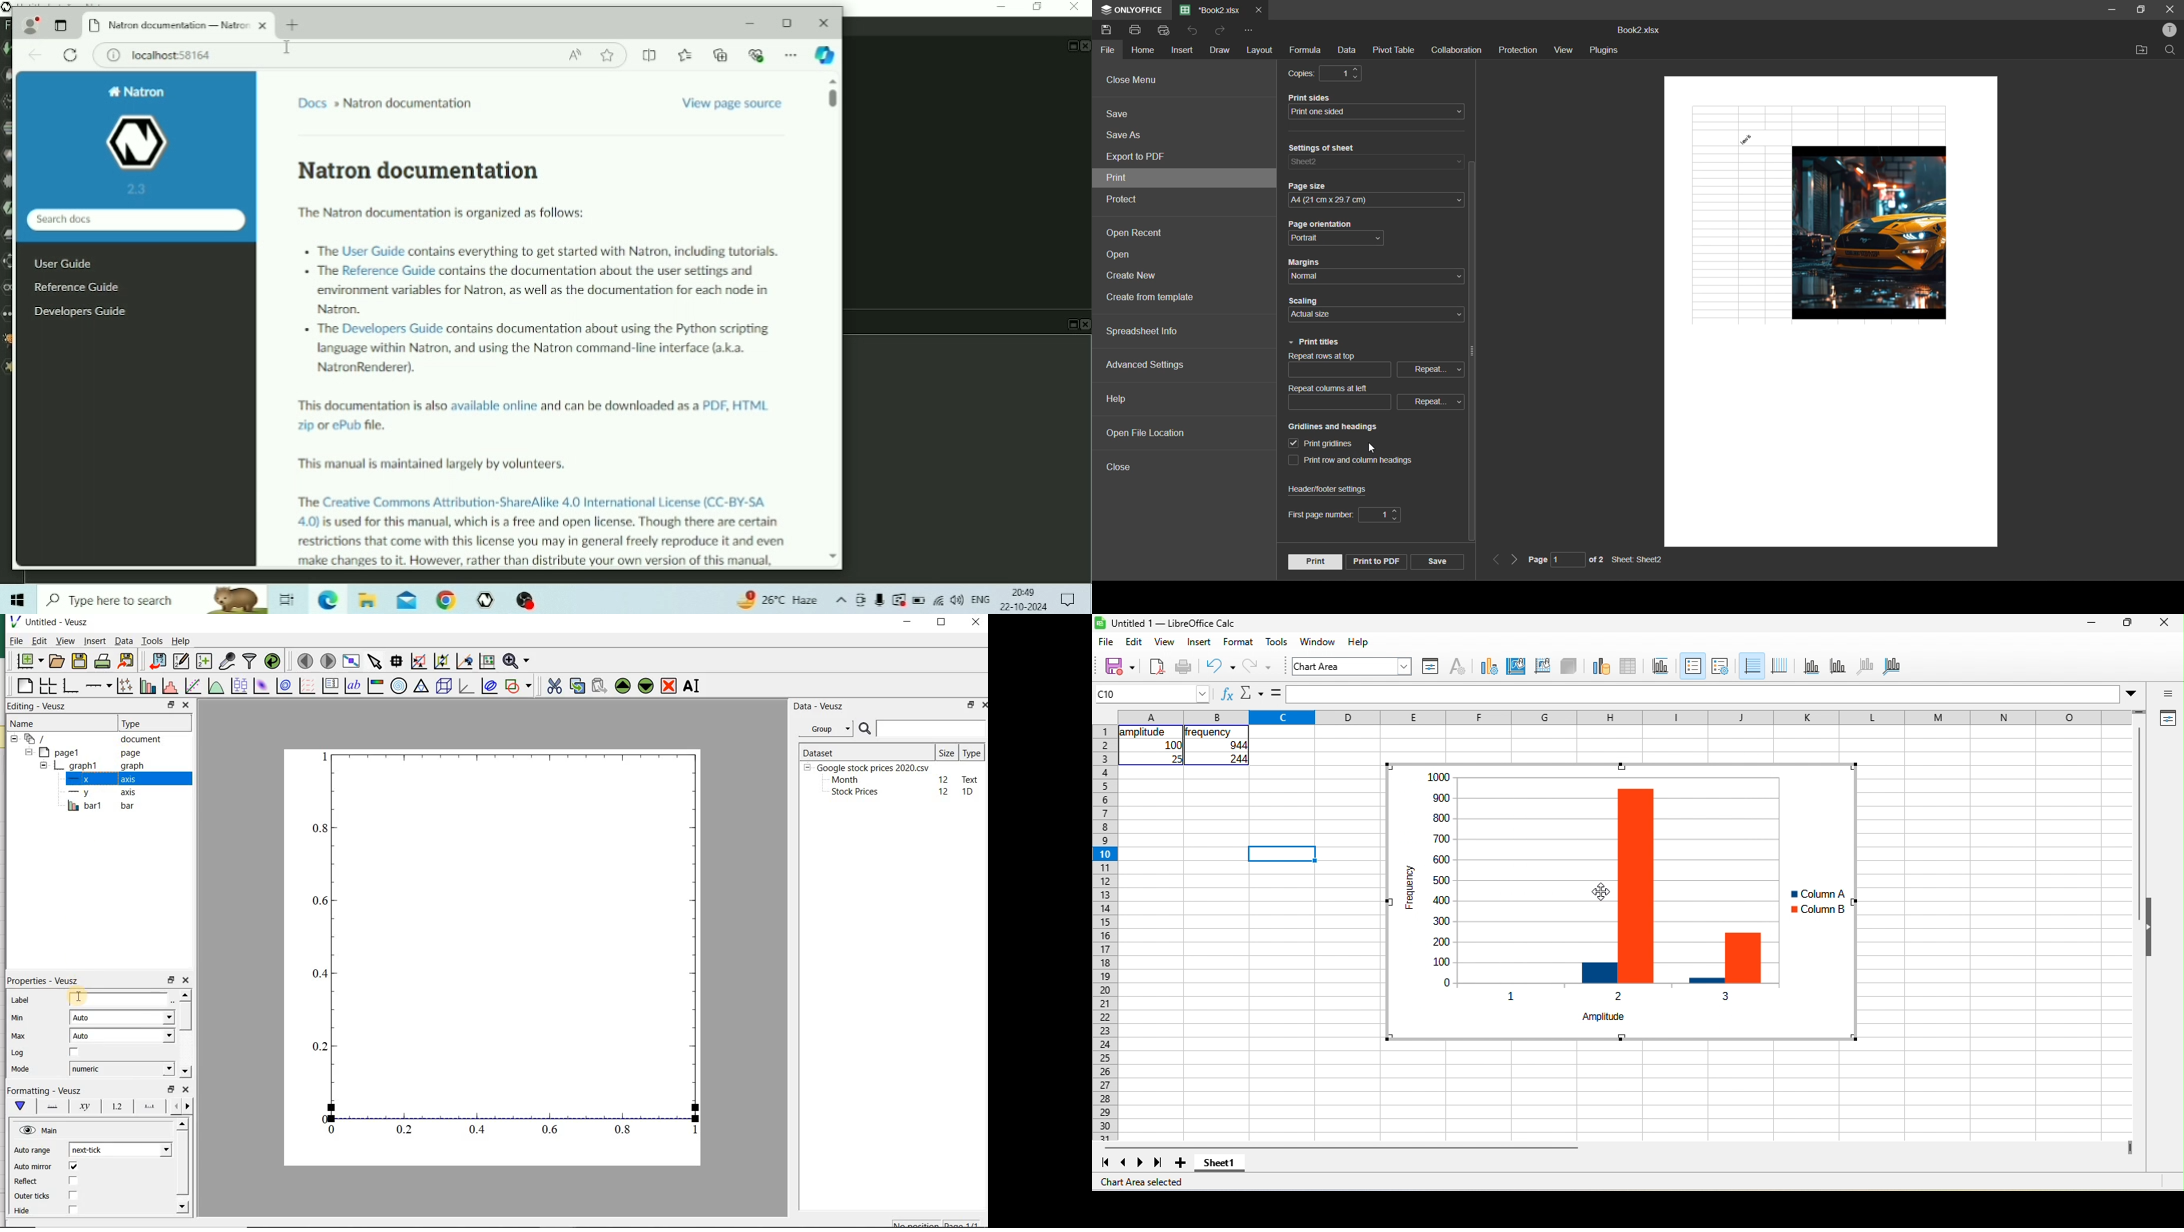 The image size is (2184, 1232). I want to click on DATASET, so click(866, 750).